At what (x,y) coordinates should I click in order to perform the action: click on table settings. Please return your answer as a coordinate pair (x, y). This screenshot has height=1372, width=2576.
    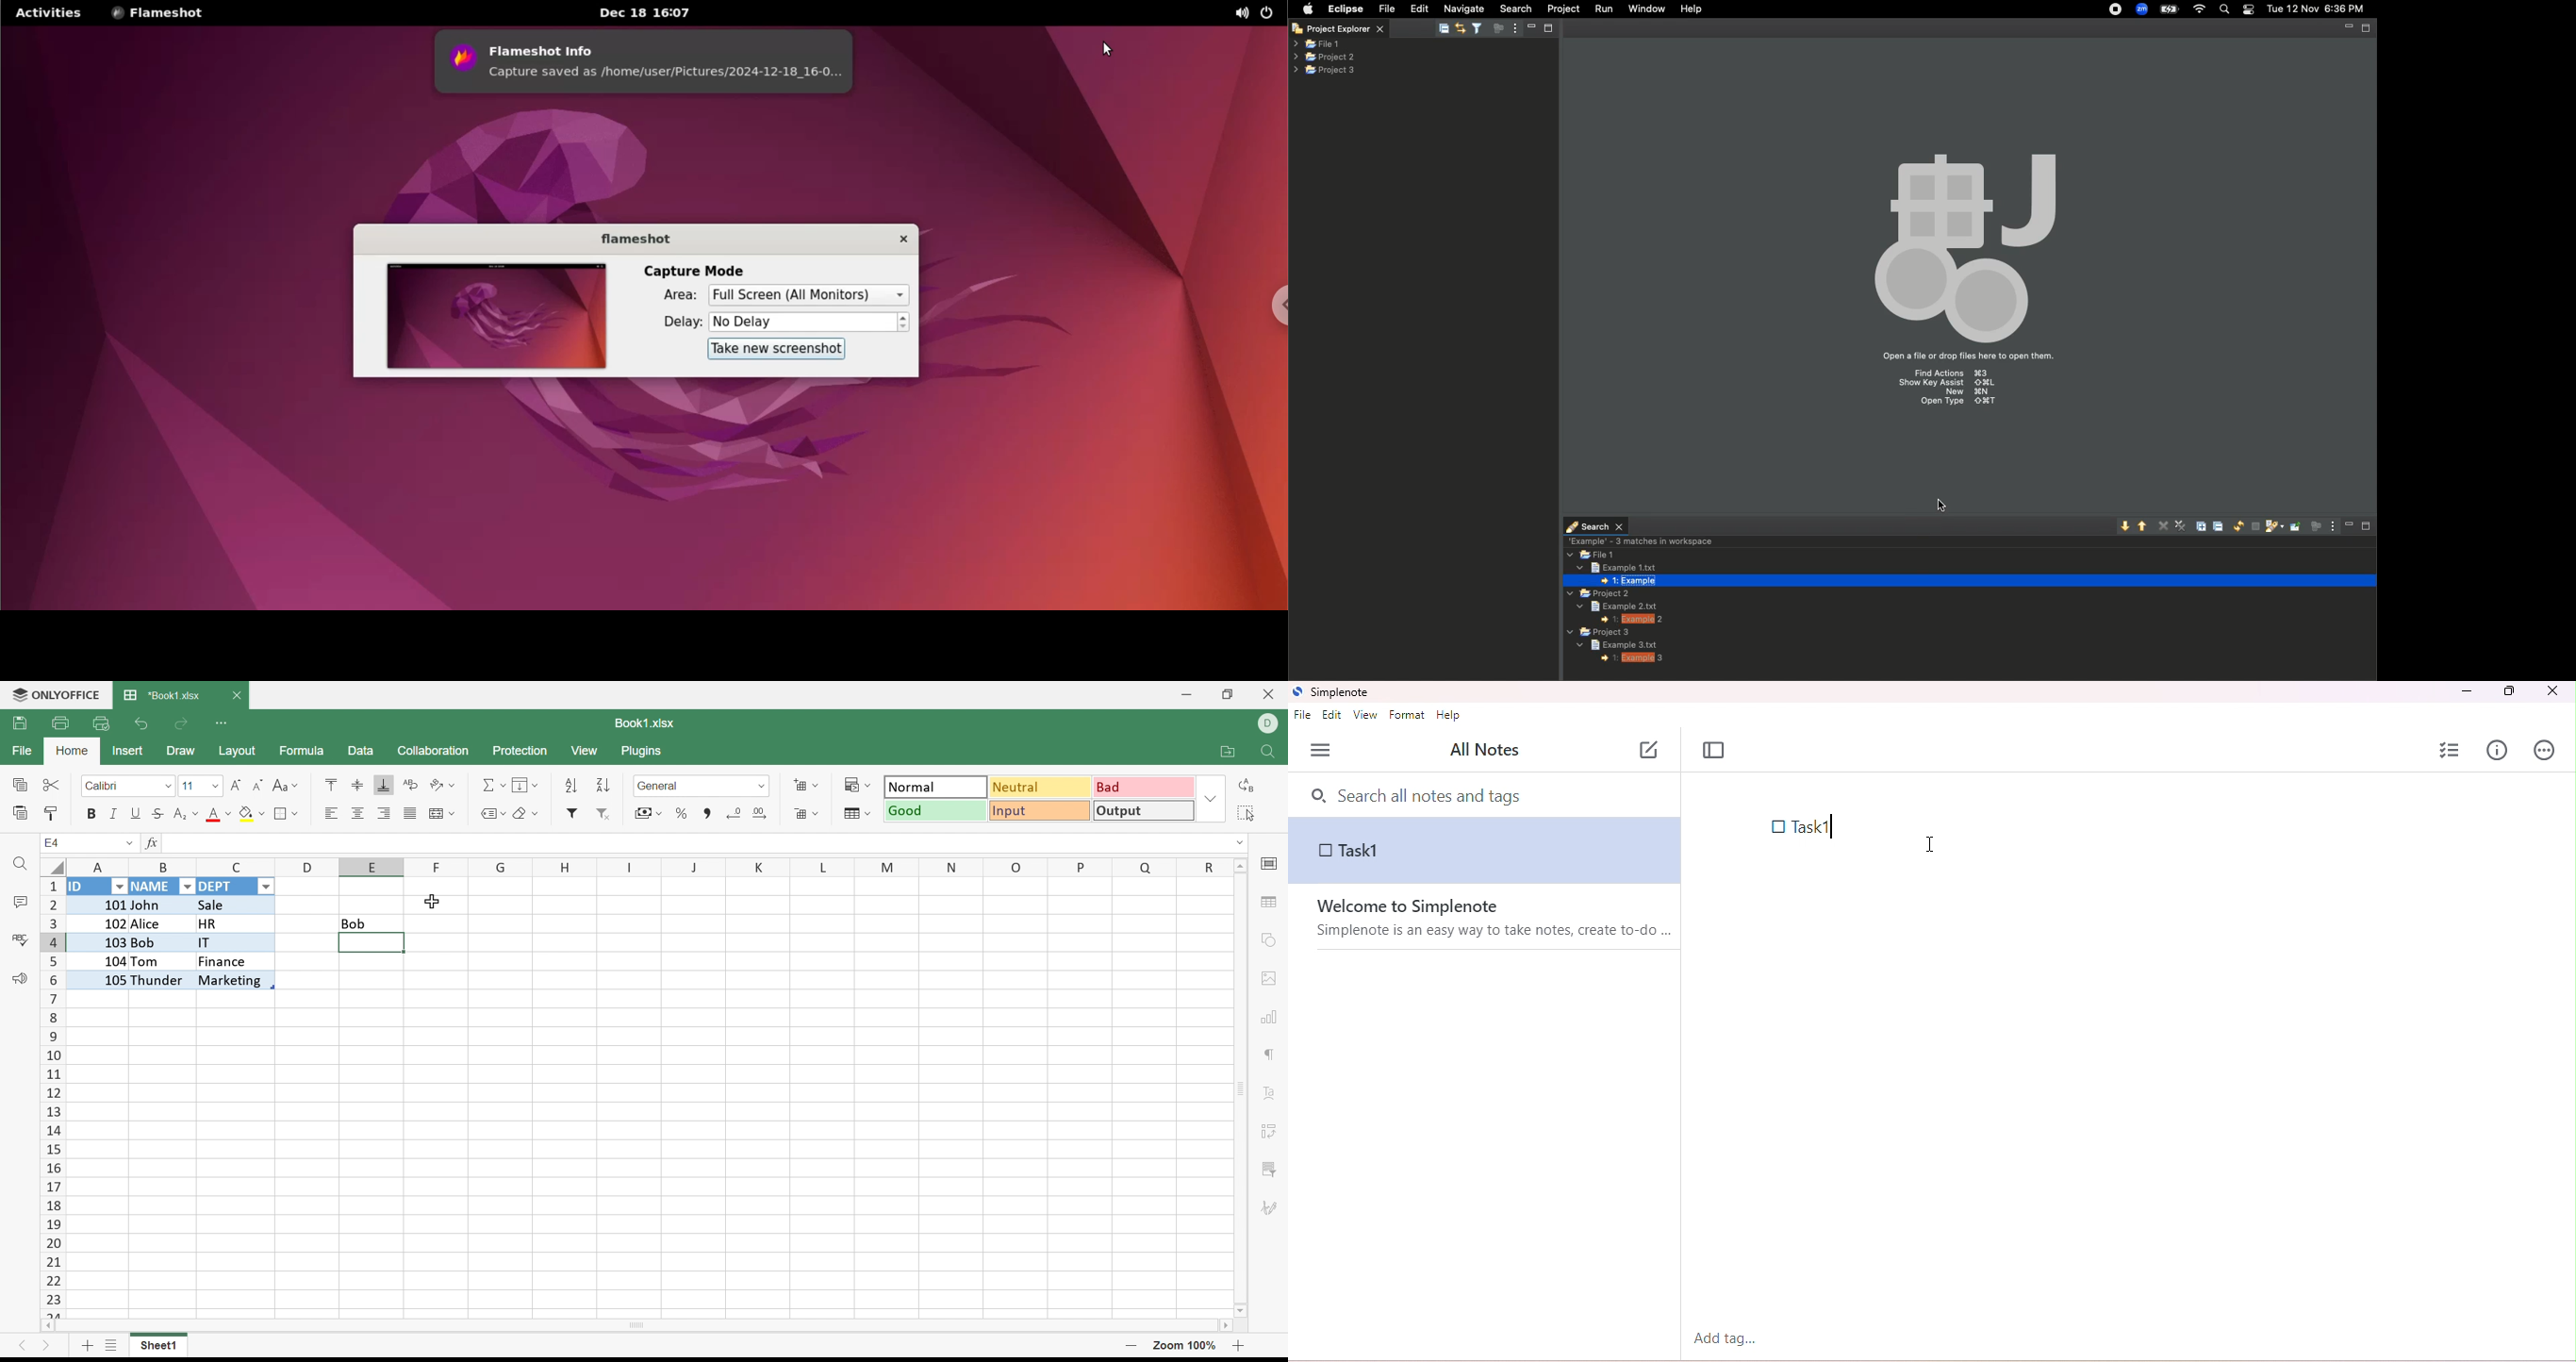
    Looking at the image, I should click on (1269, 902).